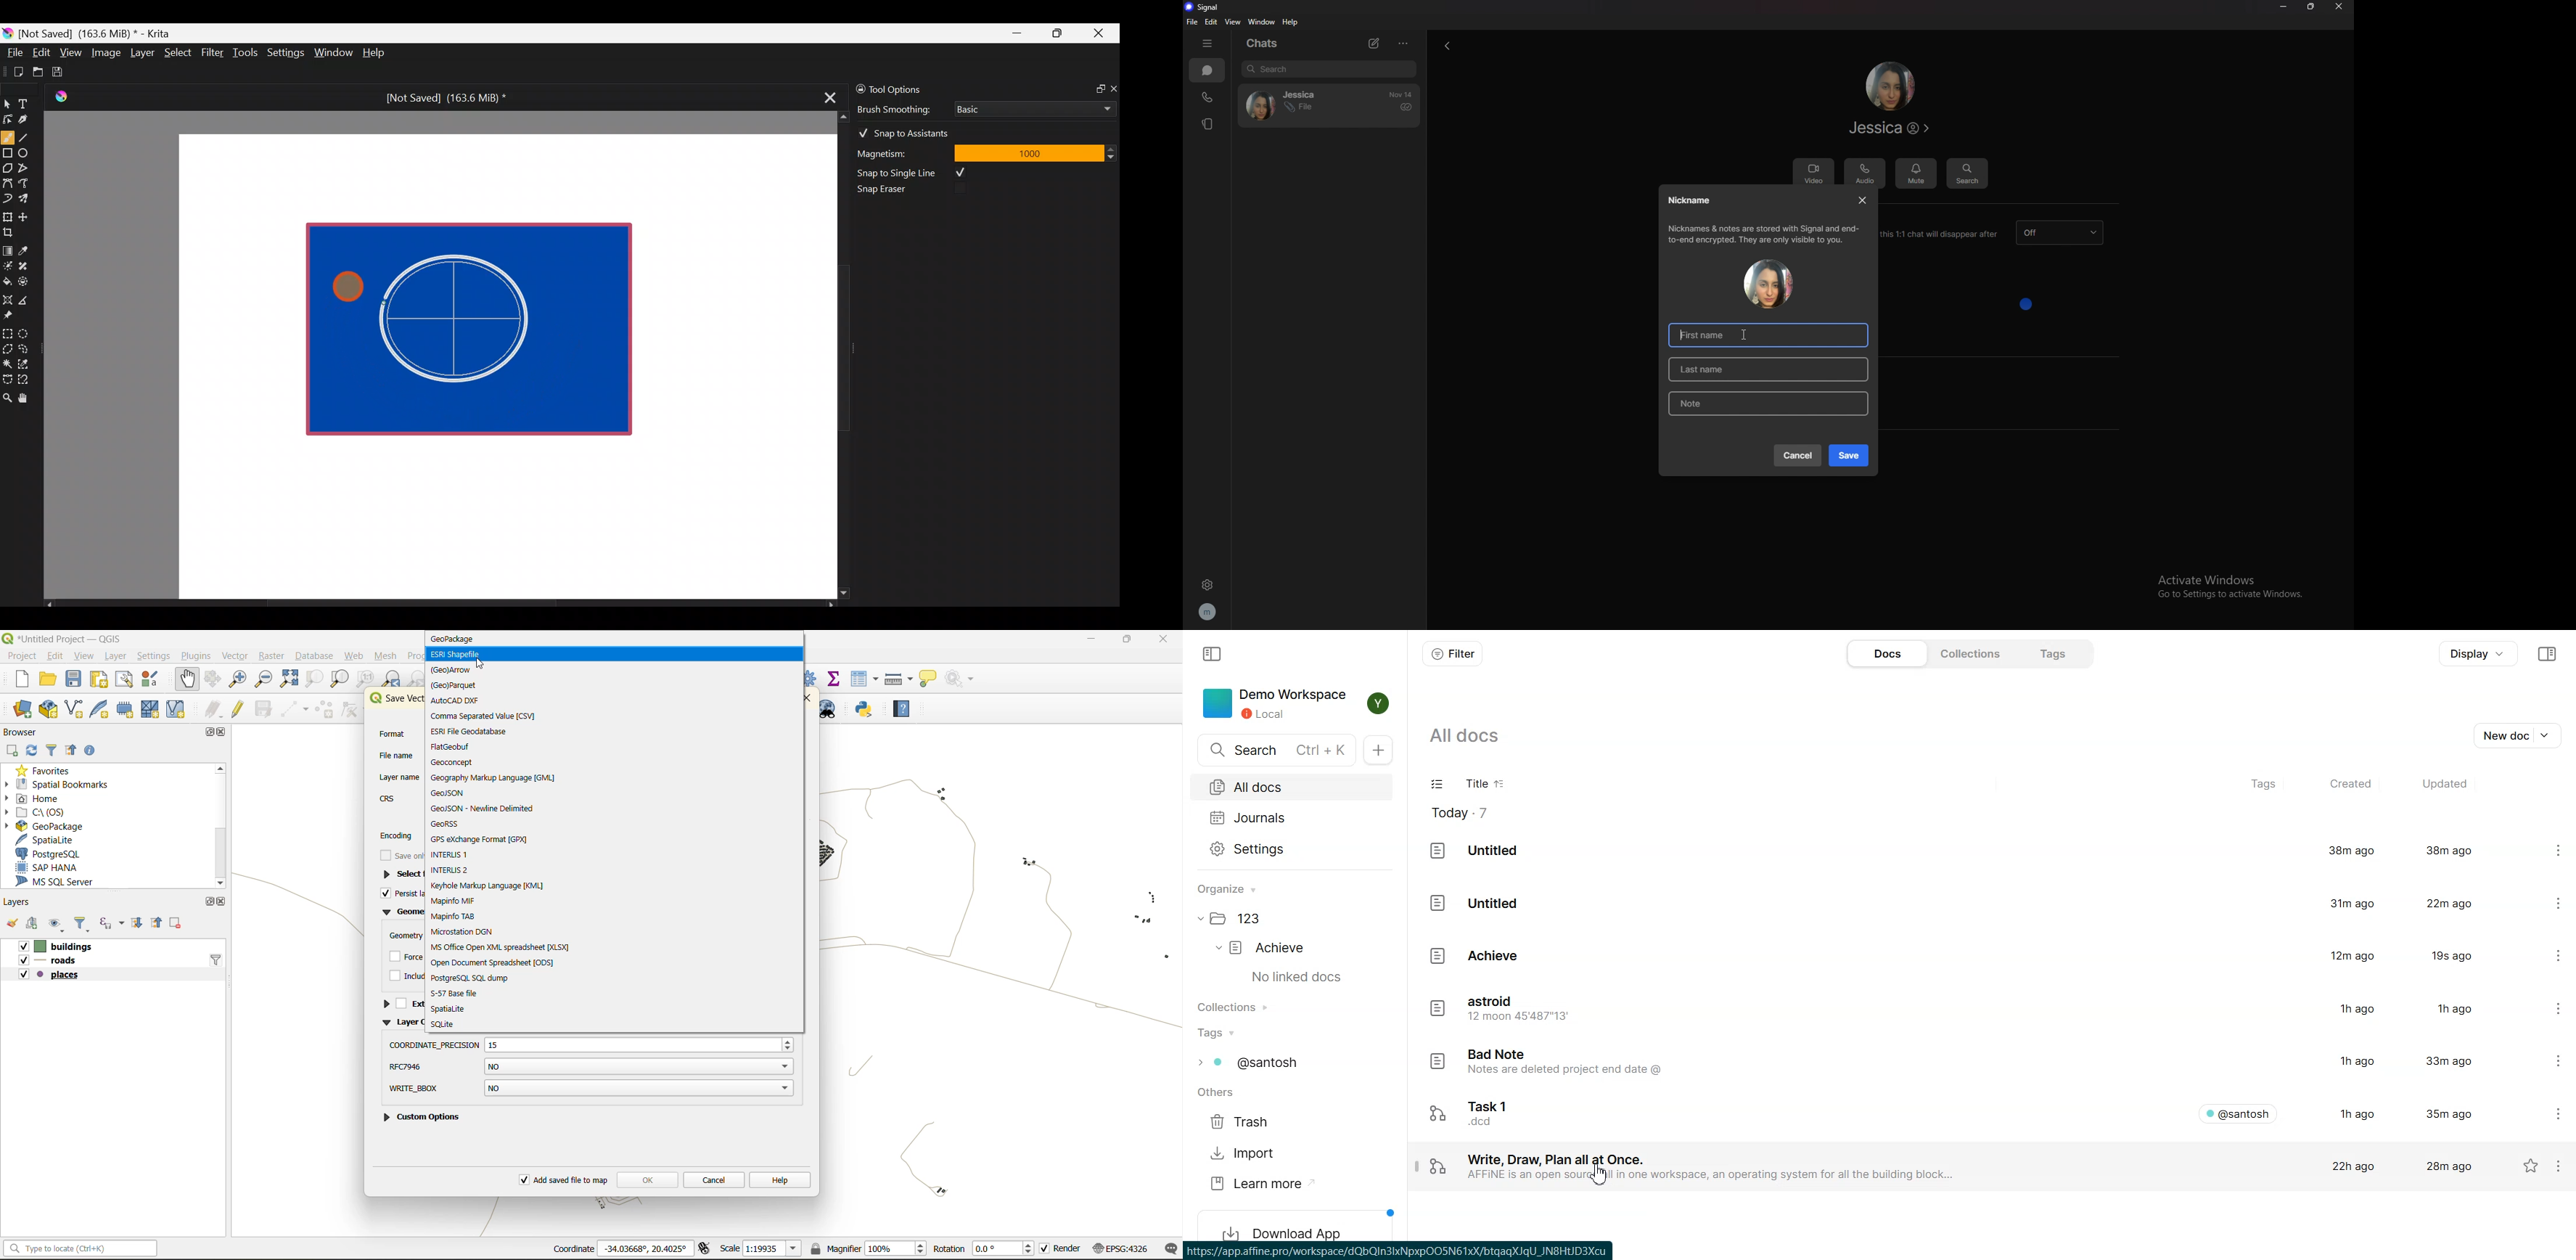 The width and height of the screenshot is (2576, 1260). What do you see at coordinates (2283, 7) in the screenshot?
I see `minimize` at bounding box center [2283, 7].